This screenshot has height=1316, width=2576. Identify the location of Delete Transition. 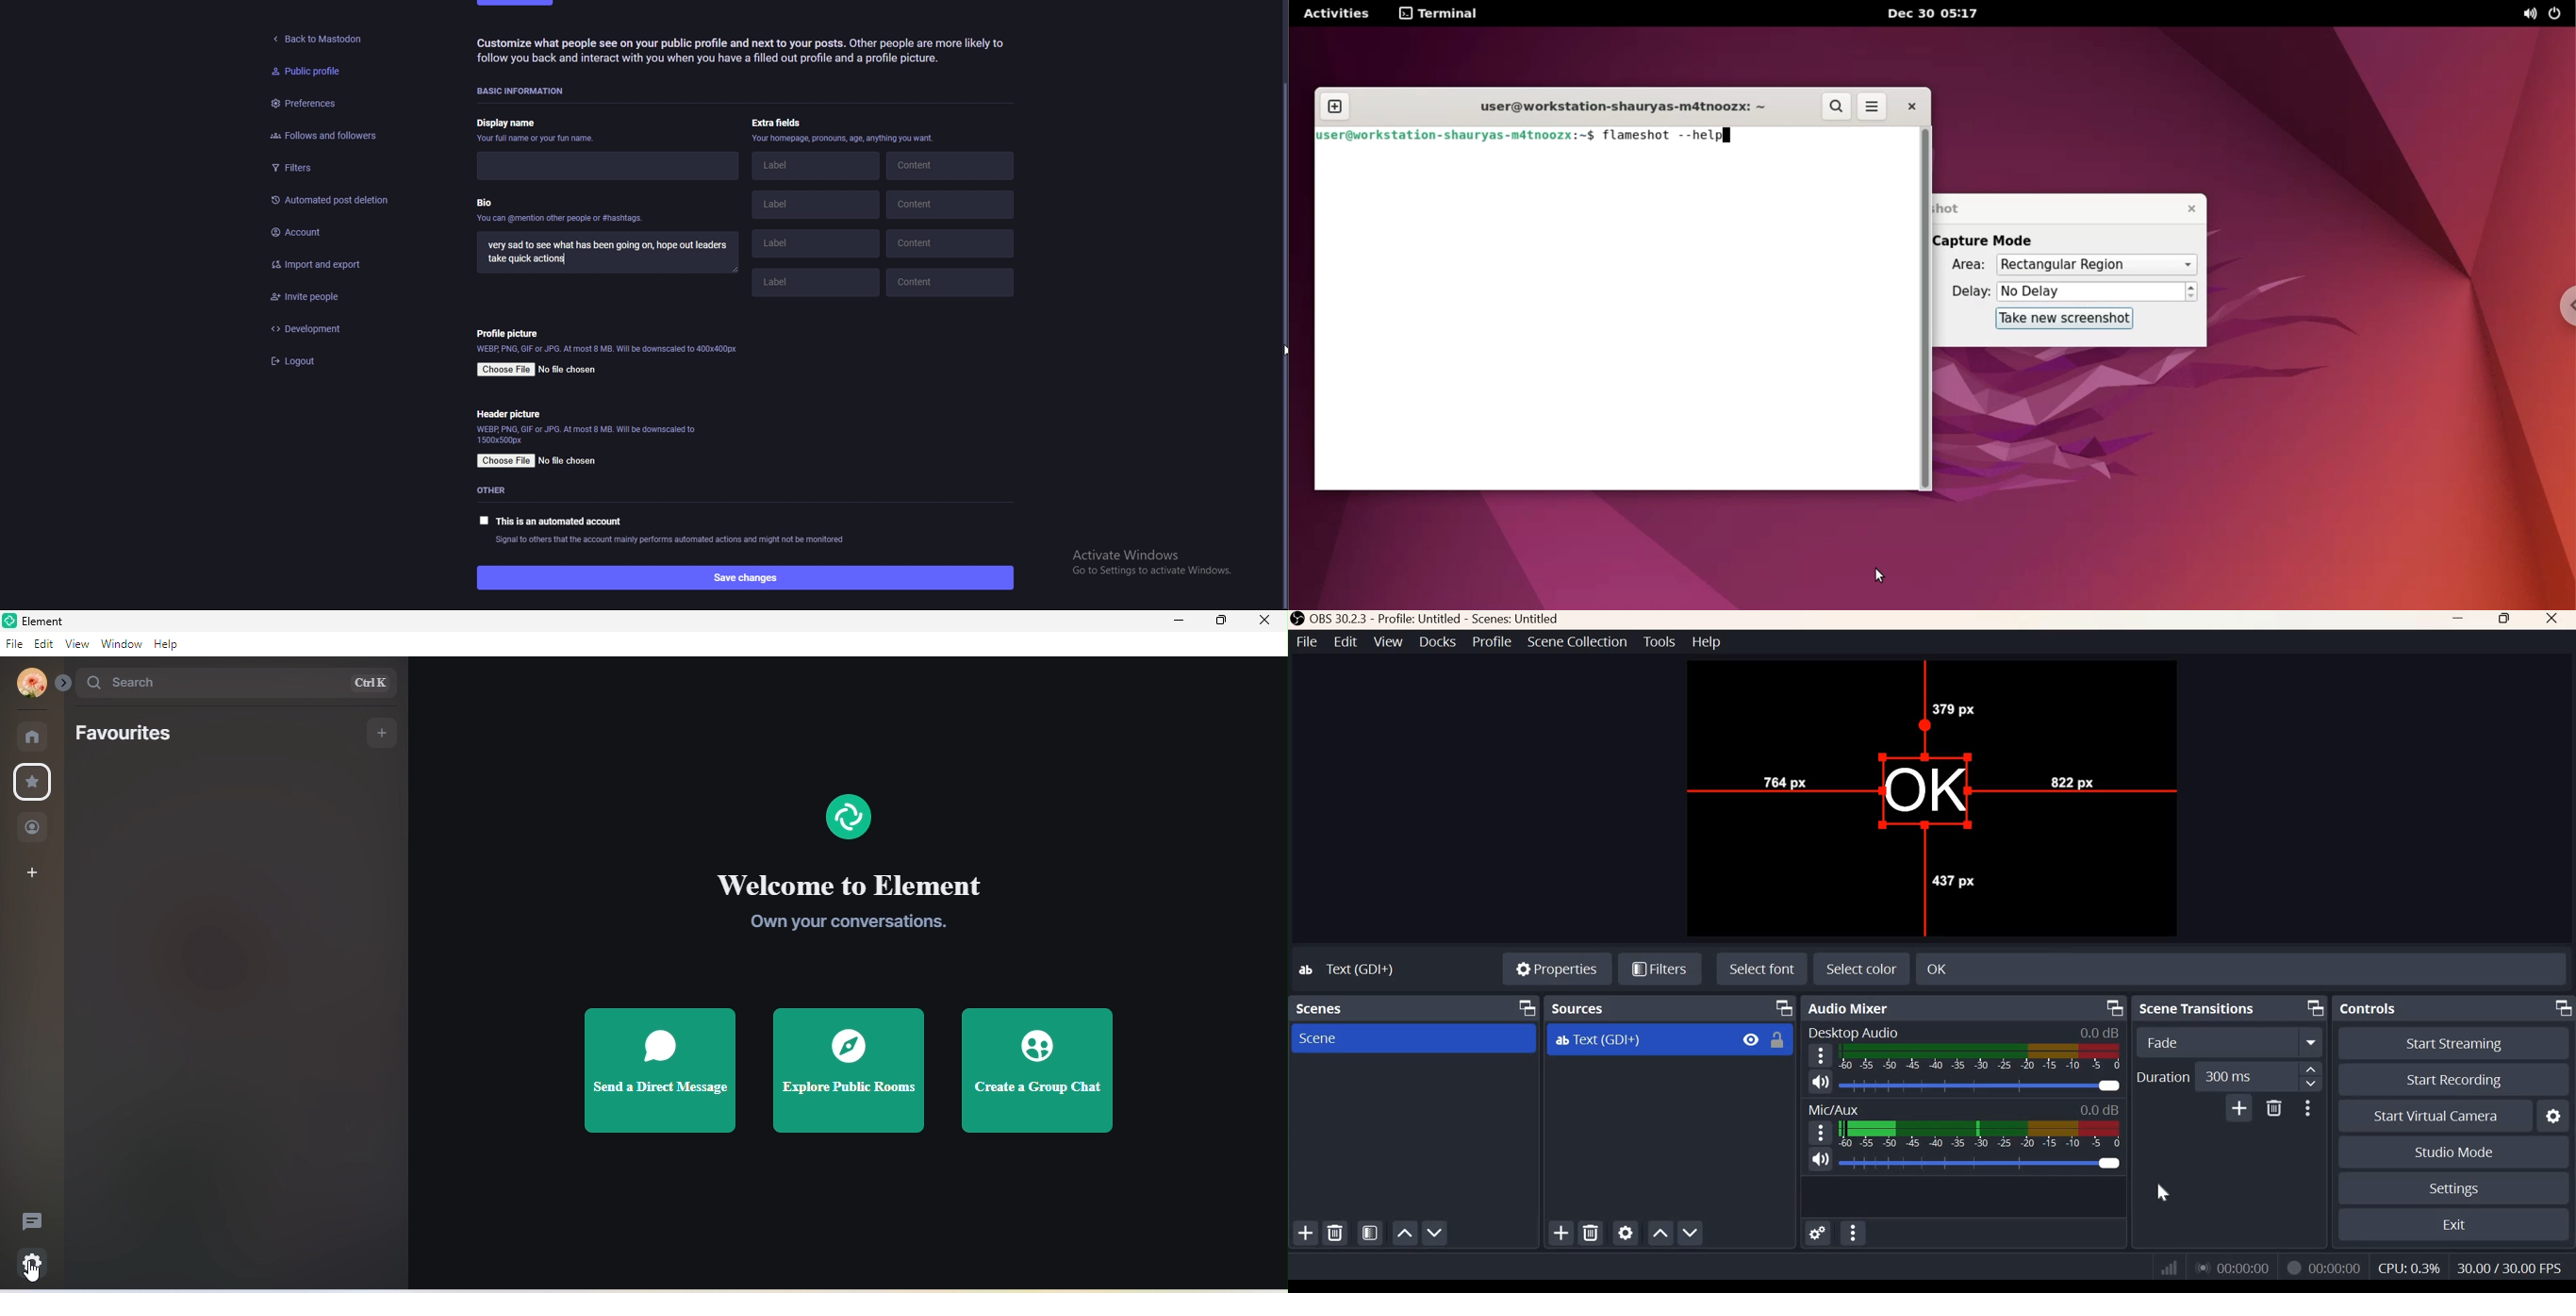
(2273, 1108).